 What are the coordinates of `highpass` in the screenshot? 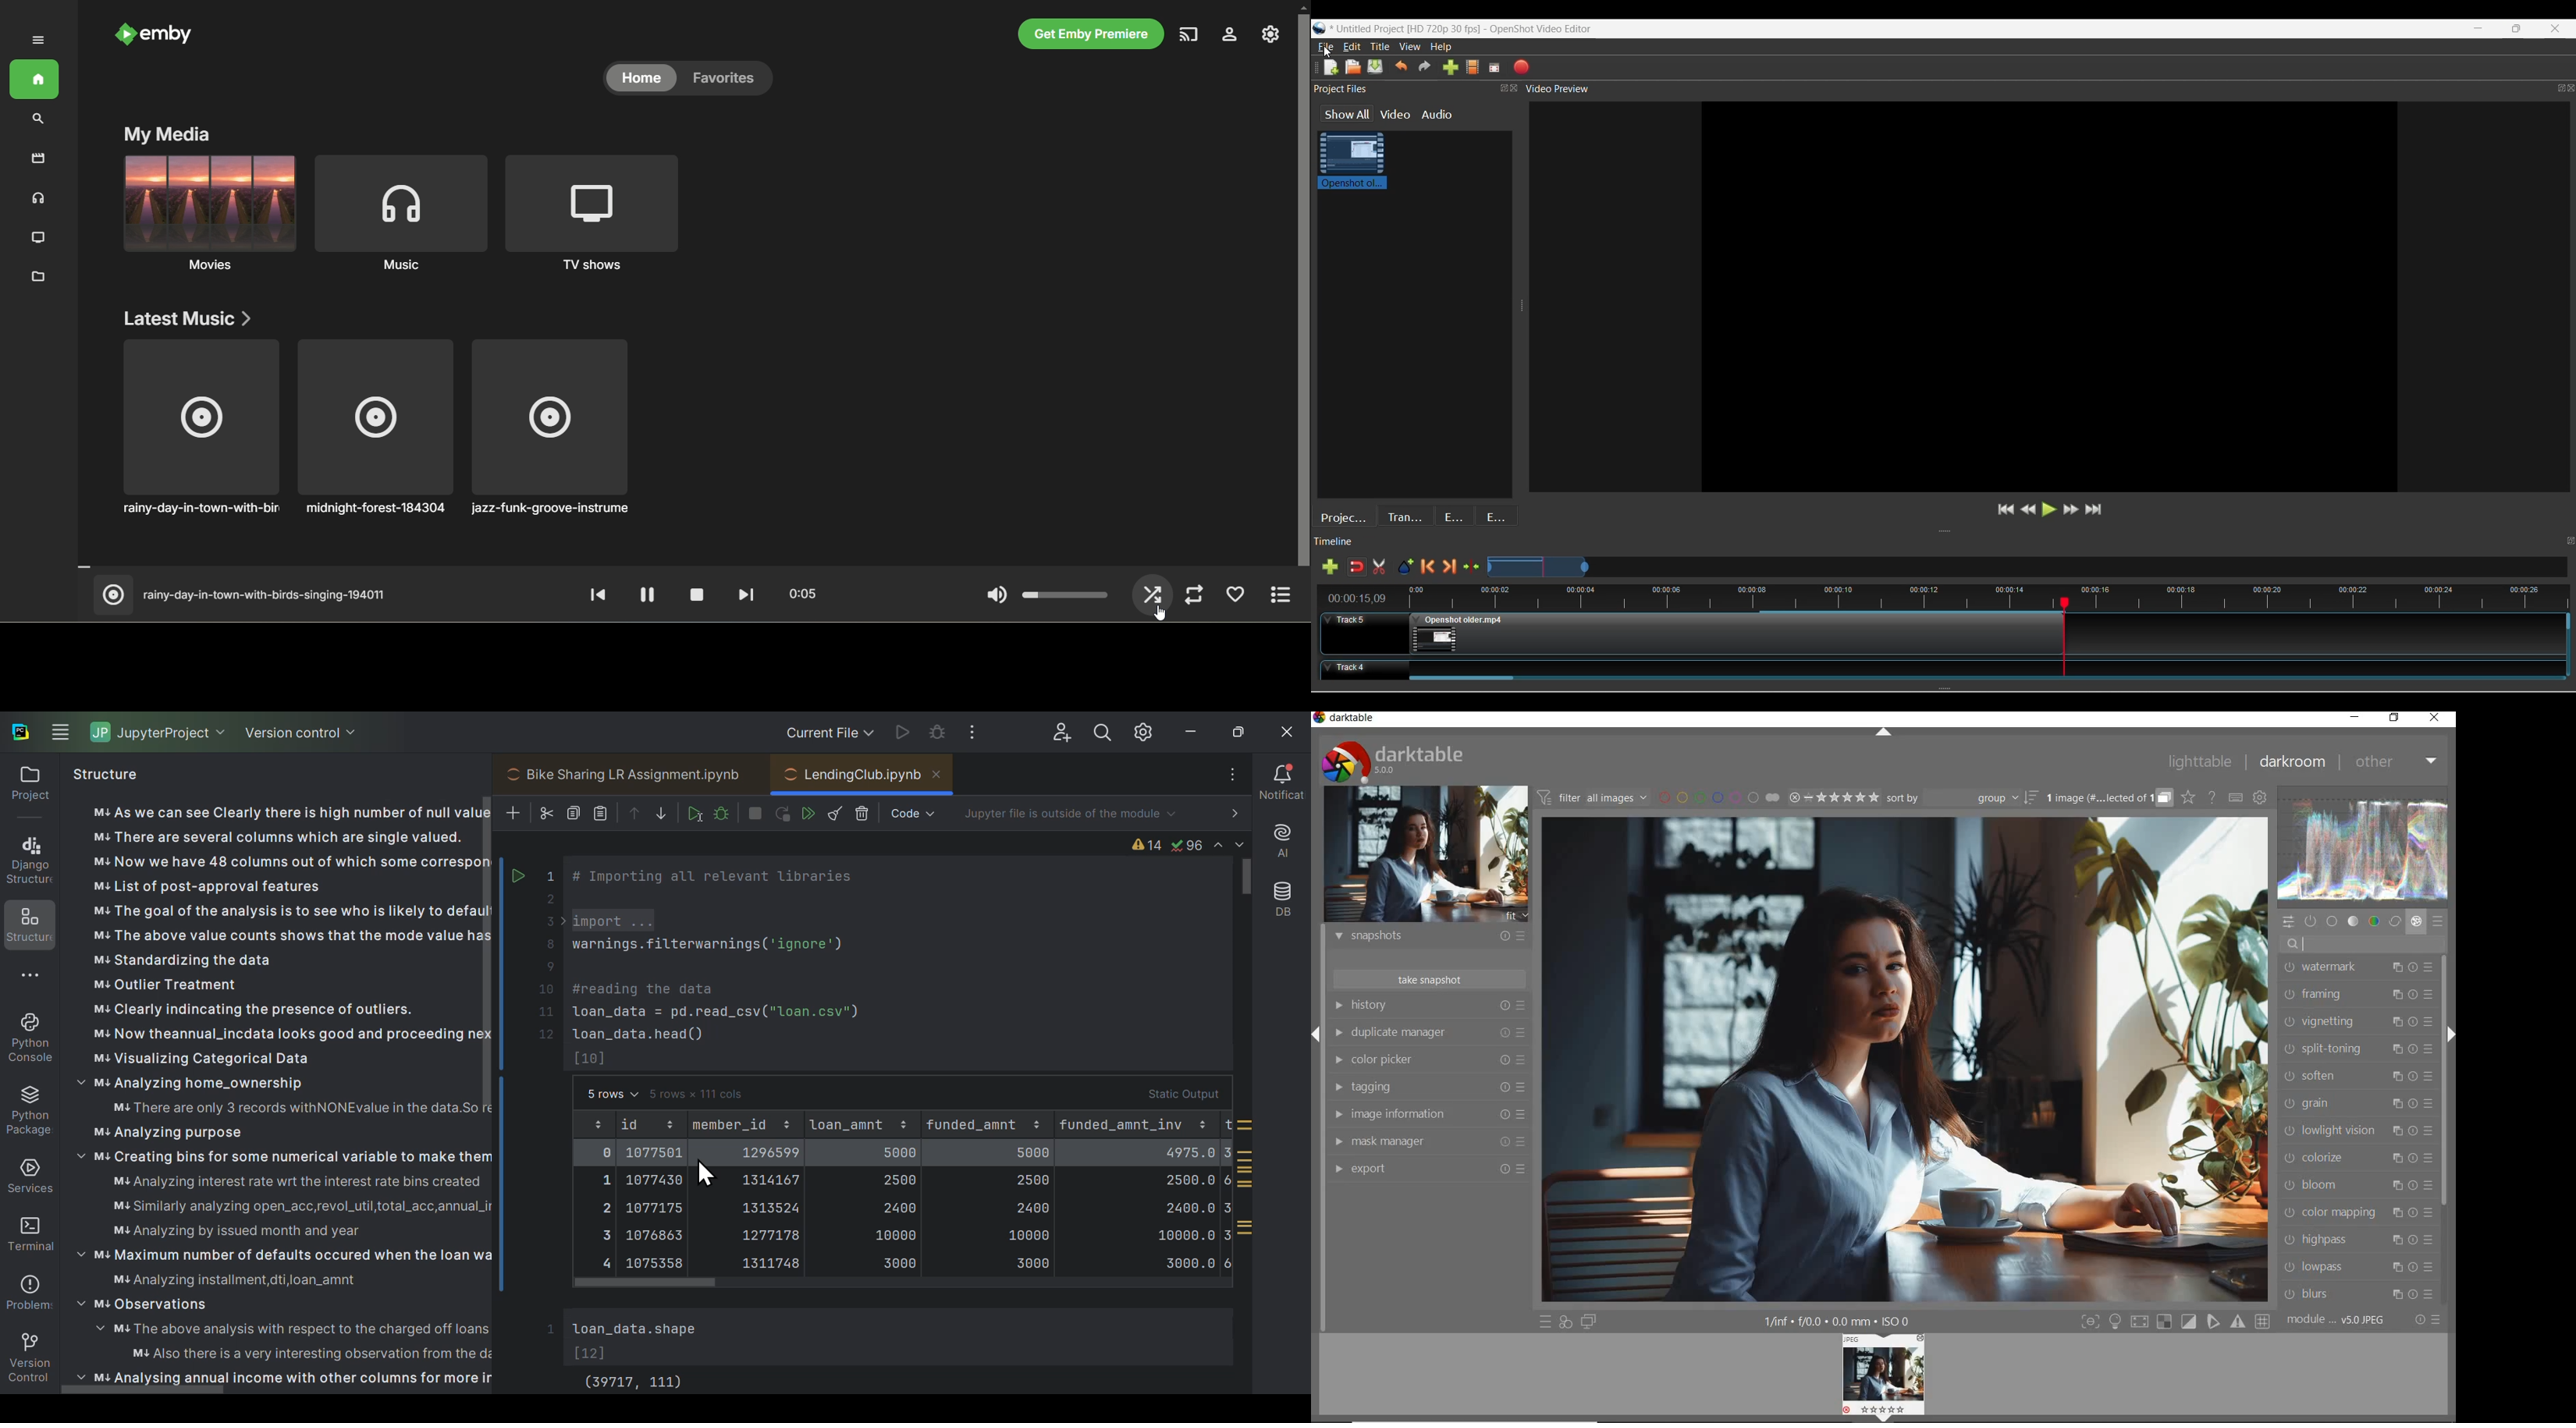 It's located at (2361, 1240).